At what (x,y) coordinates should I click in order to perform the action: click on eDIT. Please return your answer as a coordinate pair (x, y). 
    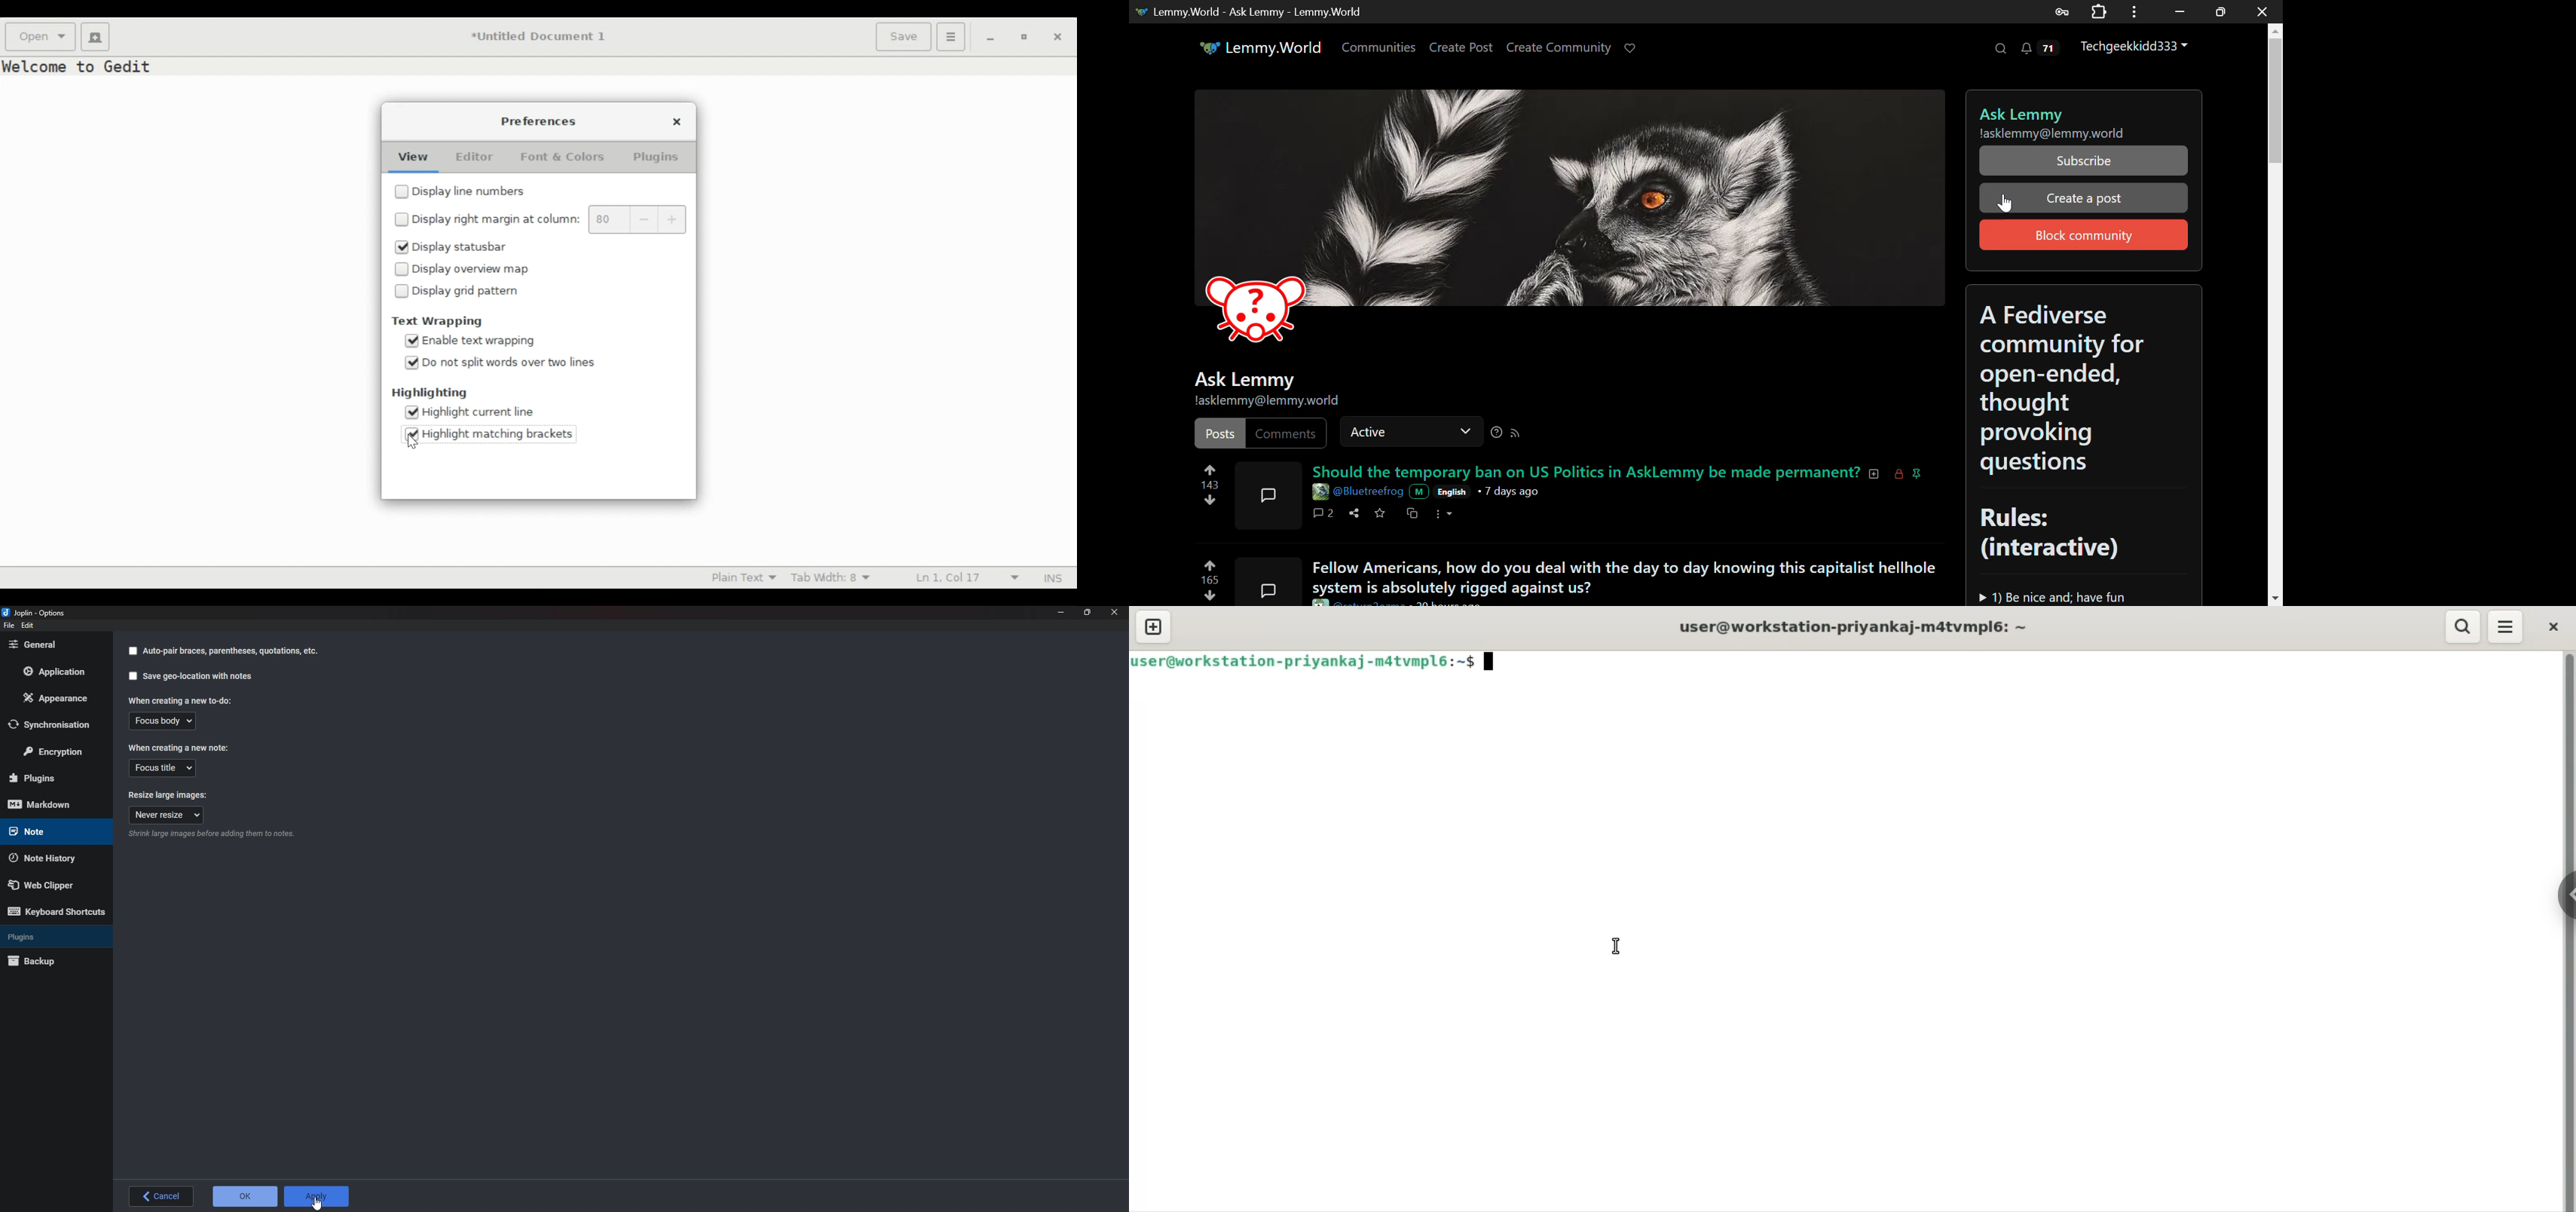
    Looking at the image, I should click on (27, 625).